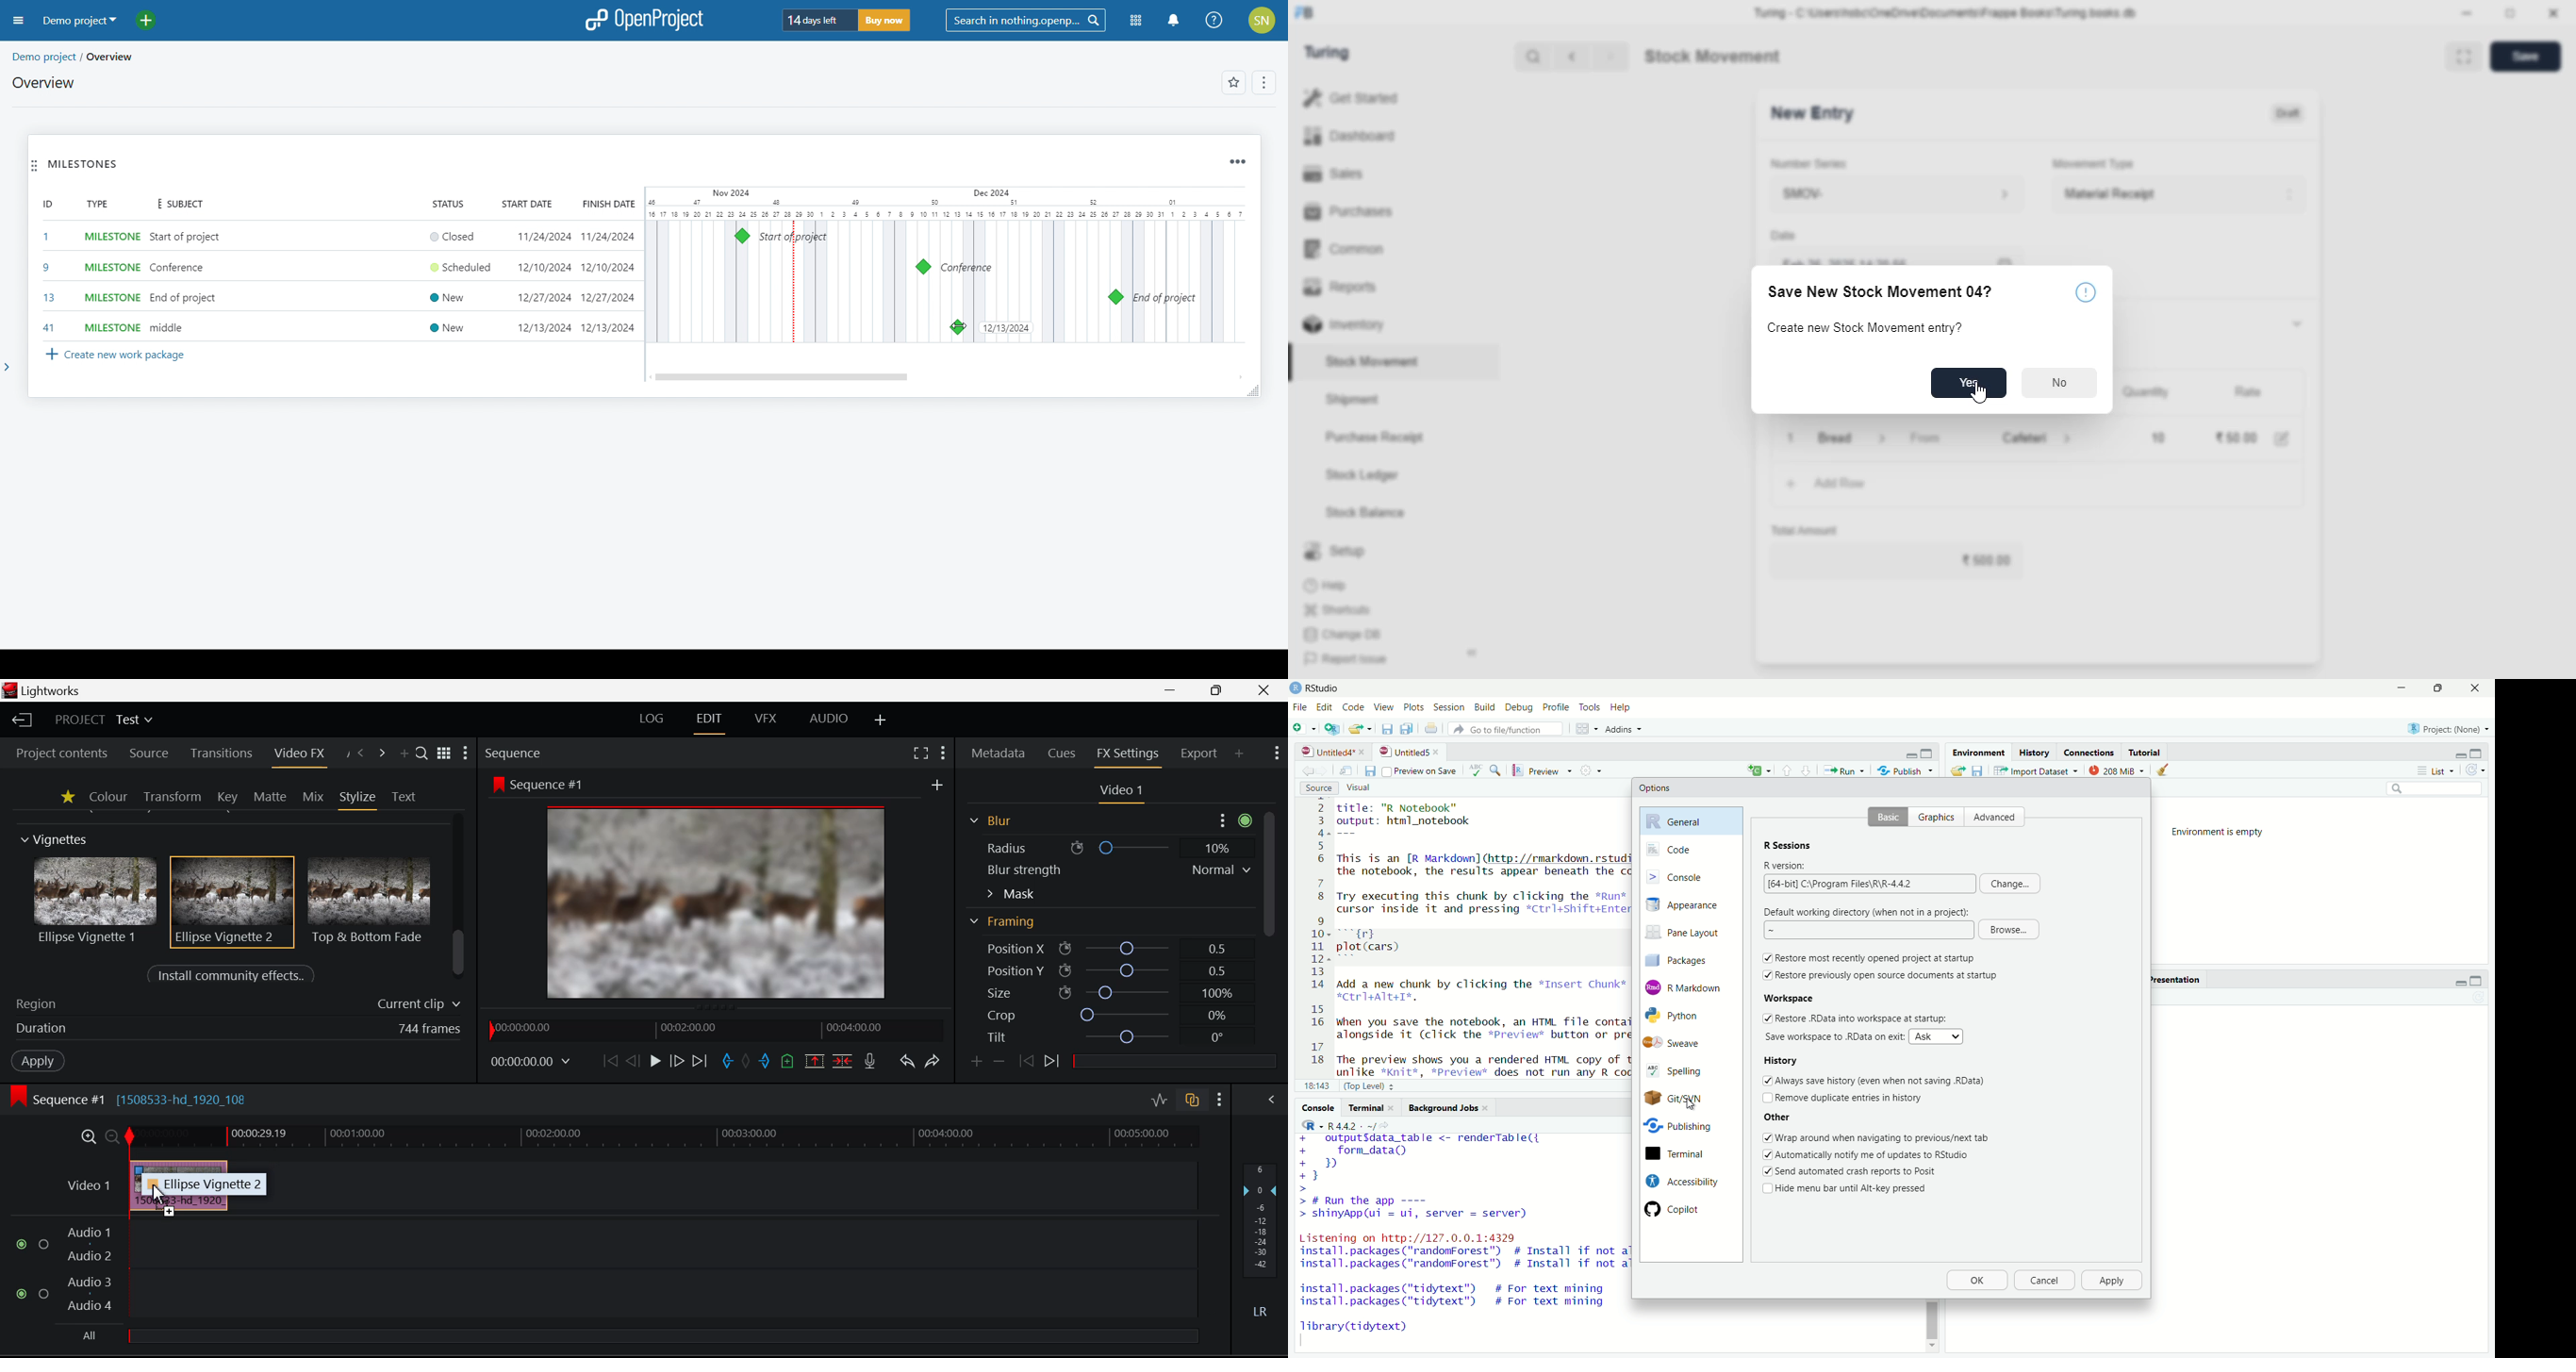 The width and height of the screenshot is (2576, 1372). Describe the element at coordinates (44, 83) in the screenshot. I see `overview` at that location.